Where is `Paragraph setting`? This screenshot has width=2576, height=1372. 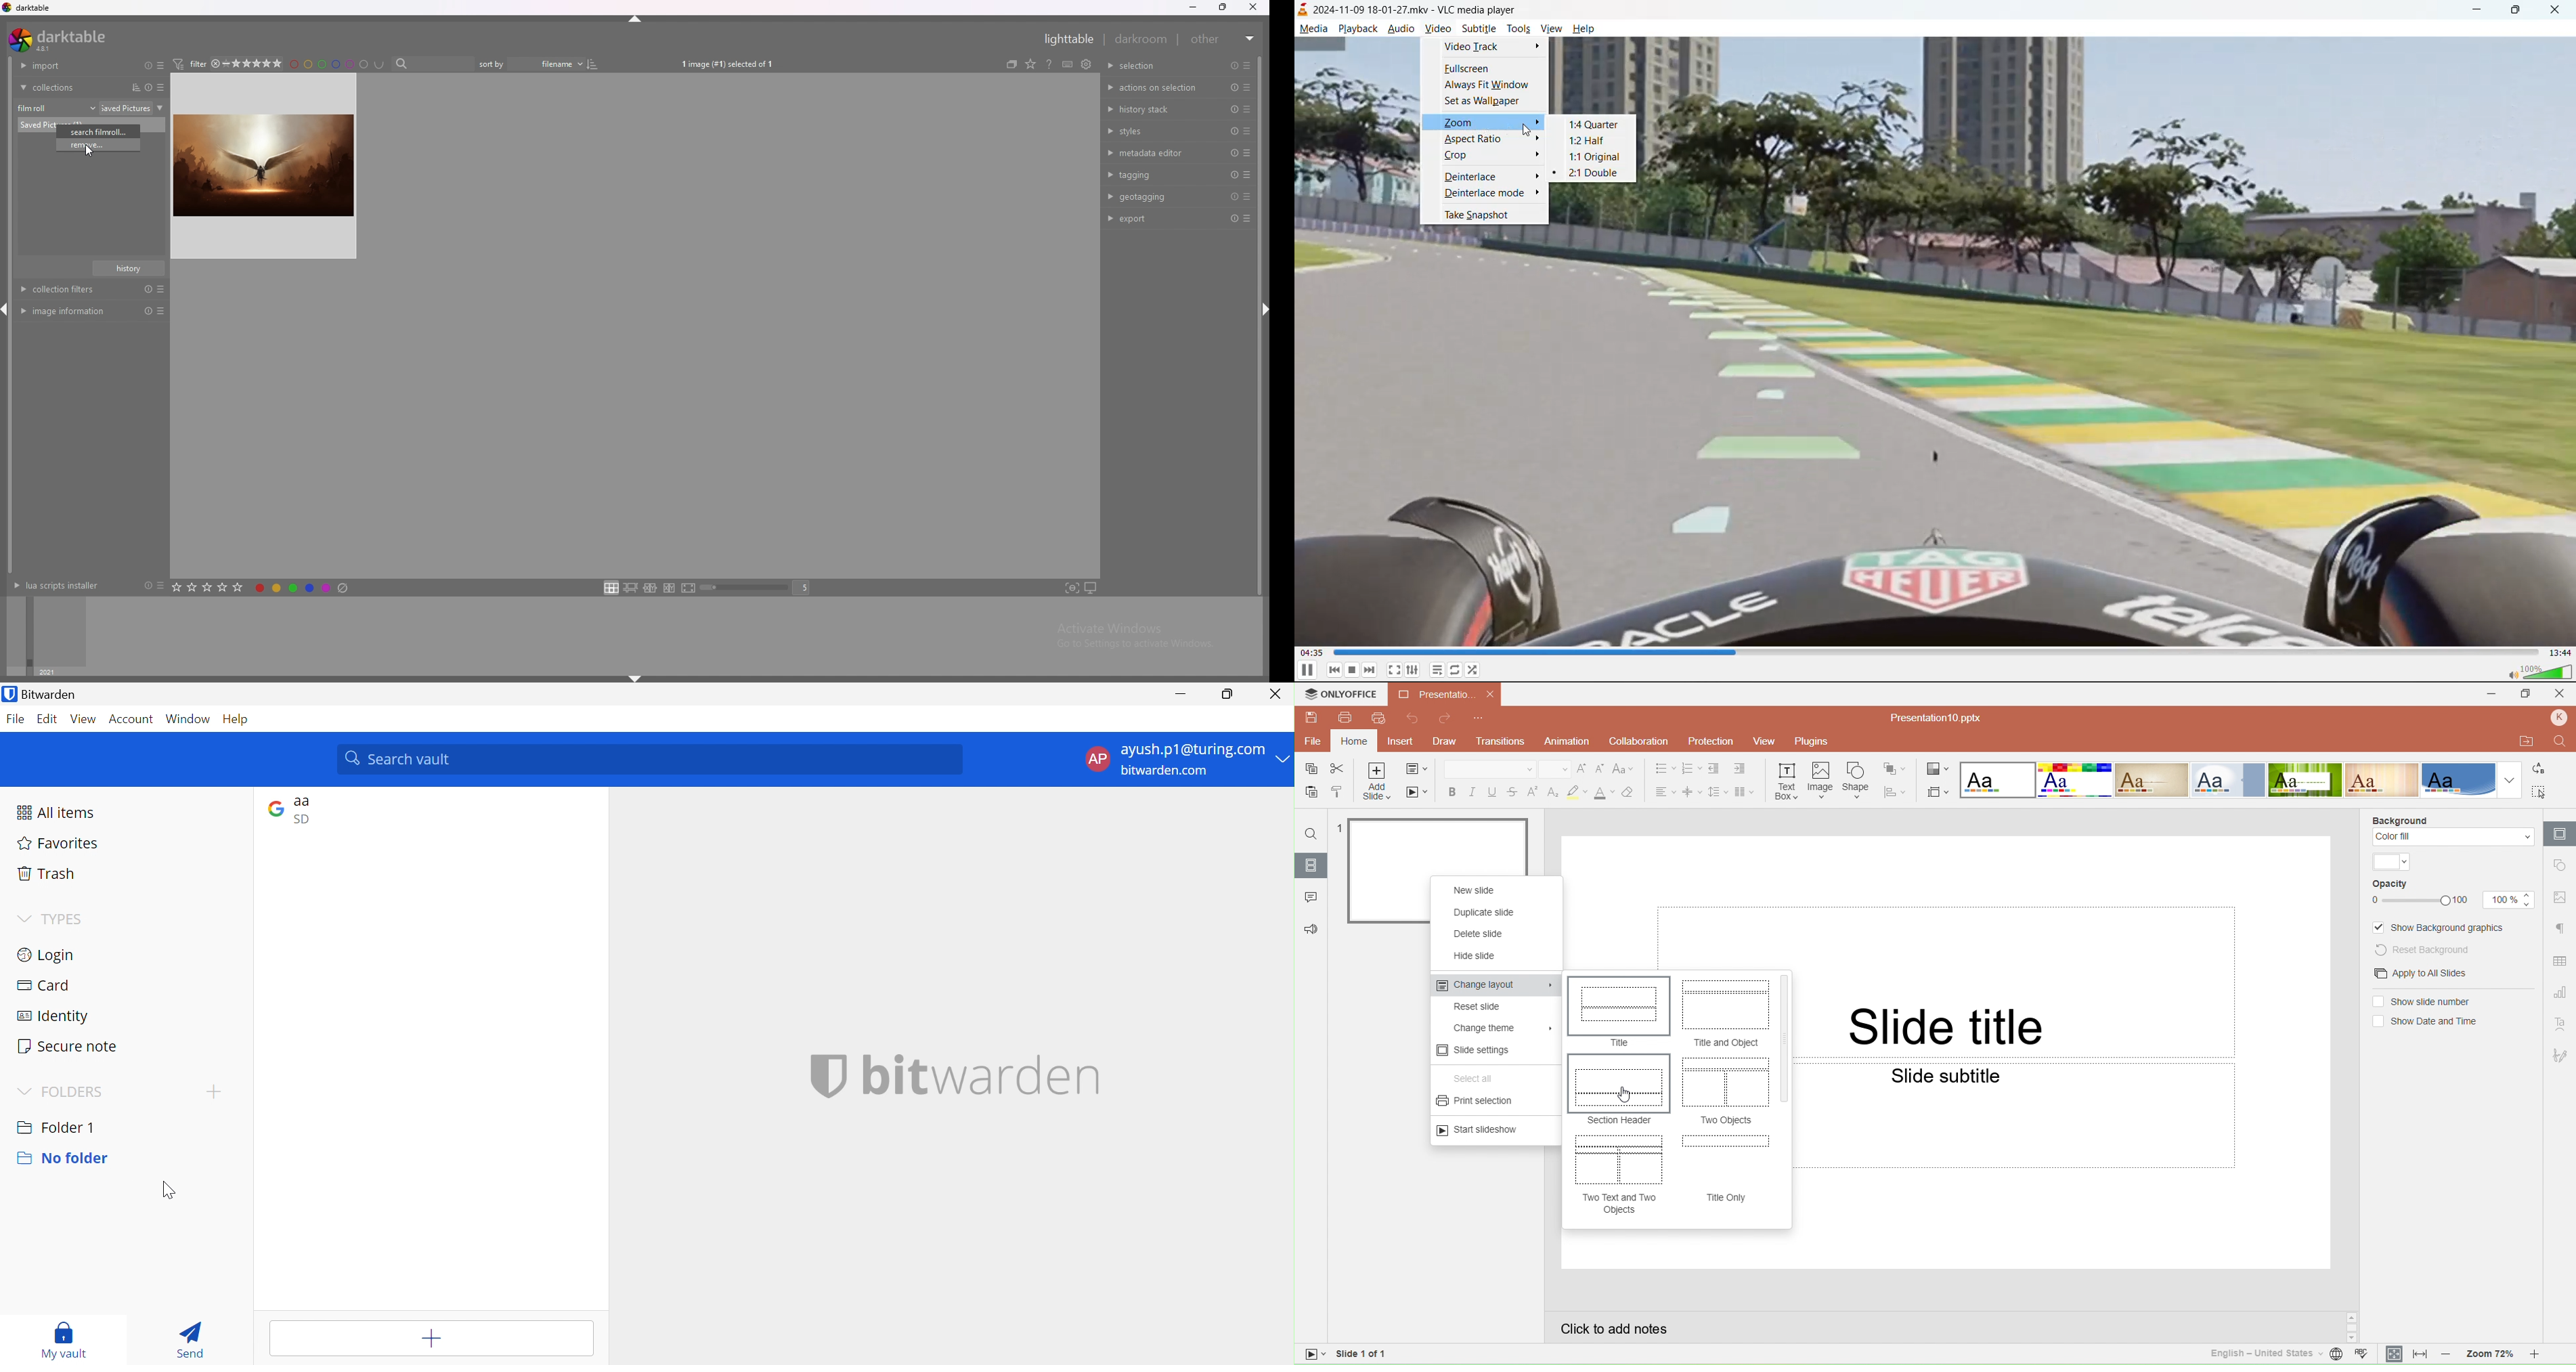
Paragraph setting is located at coordinates (2560, 929).